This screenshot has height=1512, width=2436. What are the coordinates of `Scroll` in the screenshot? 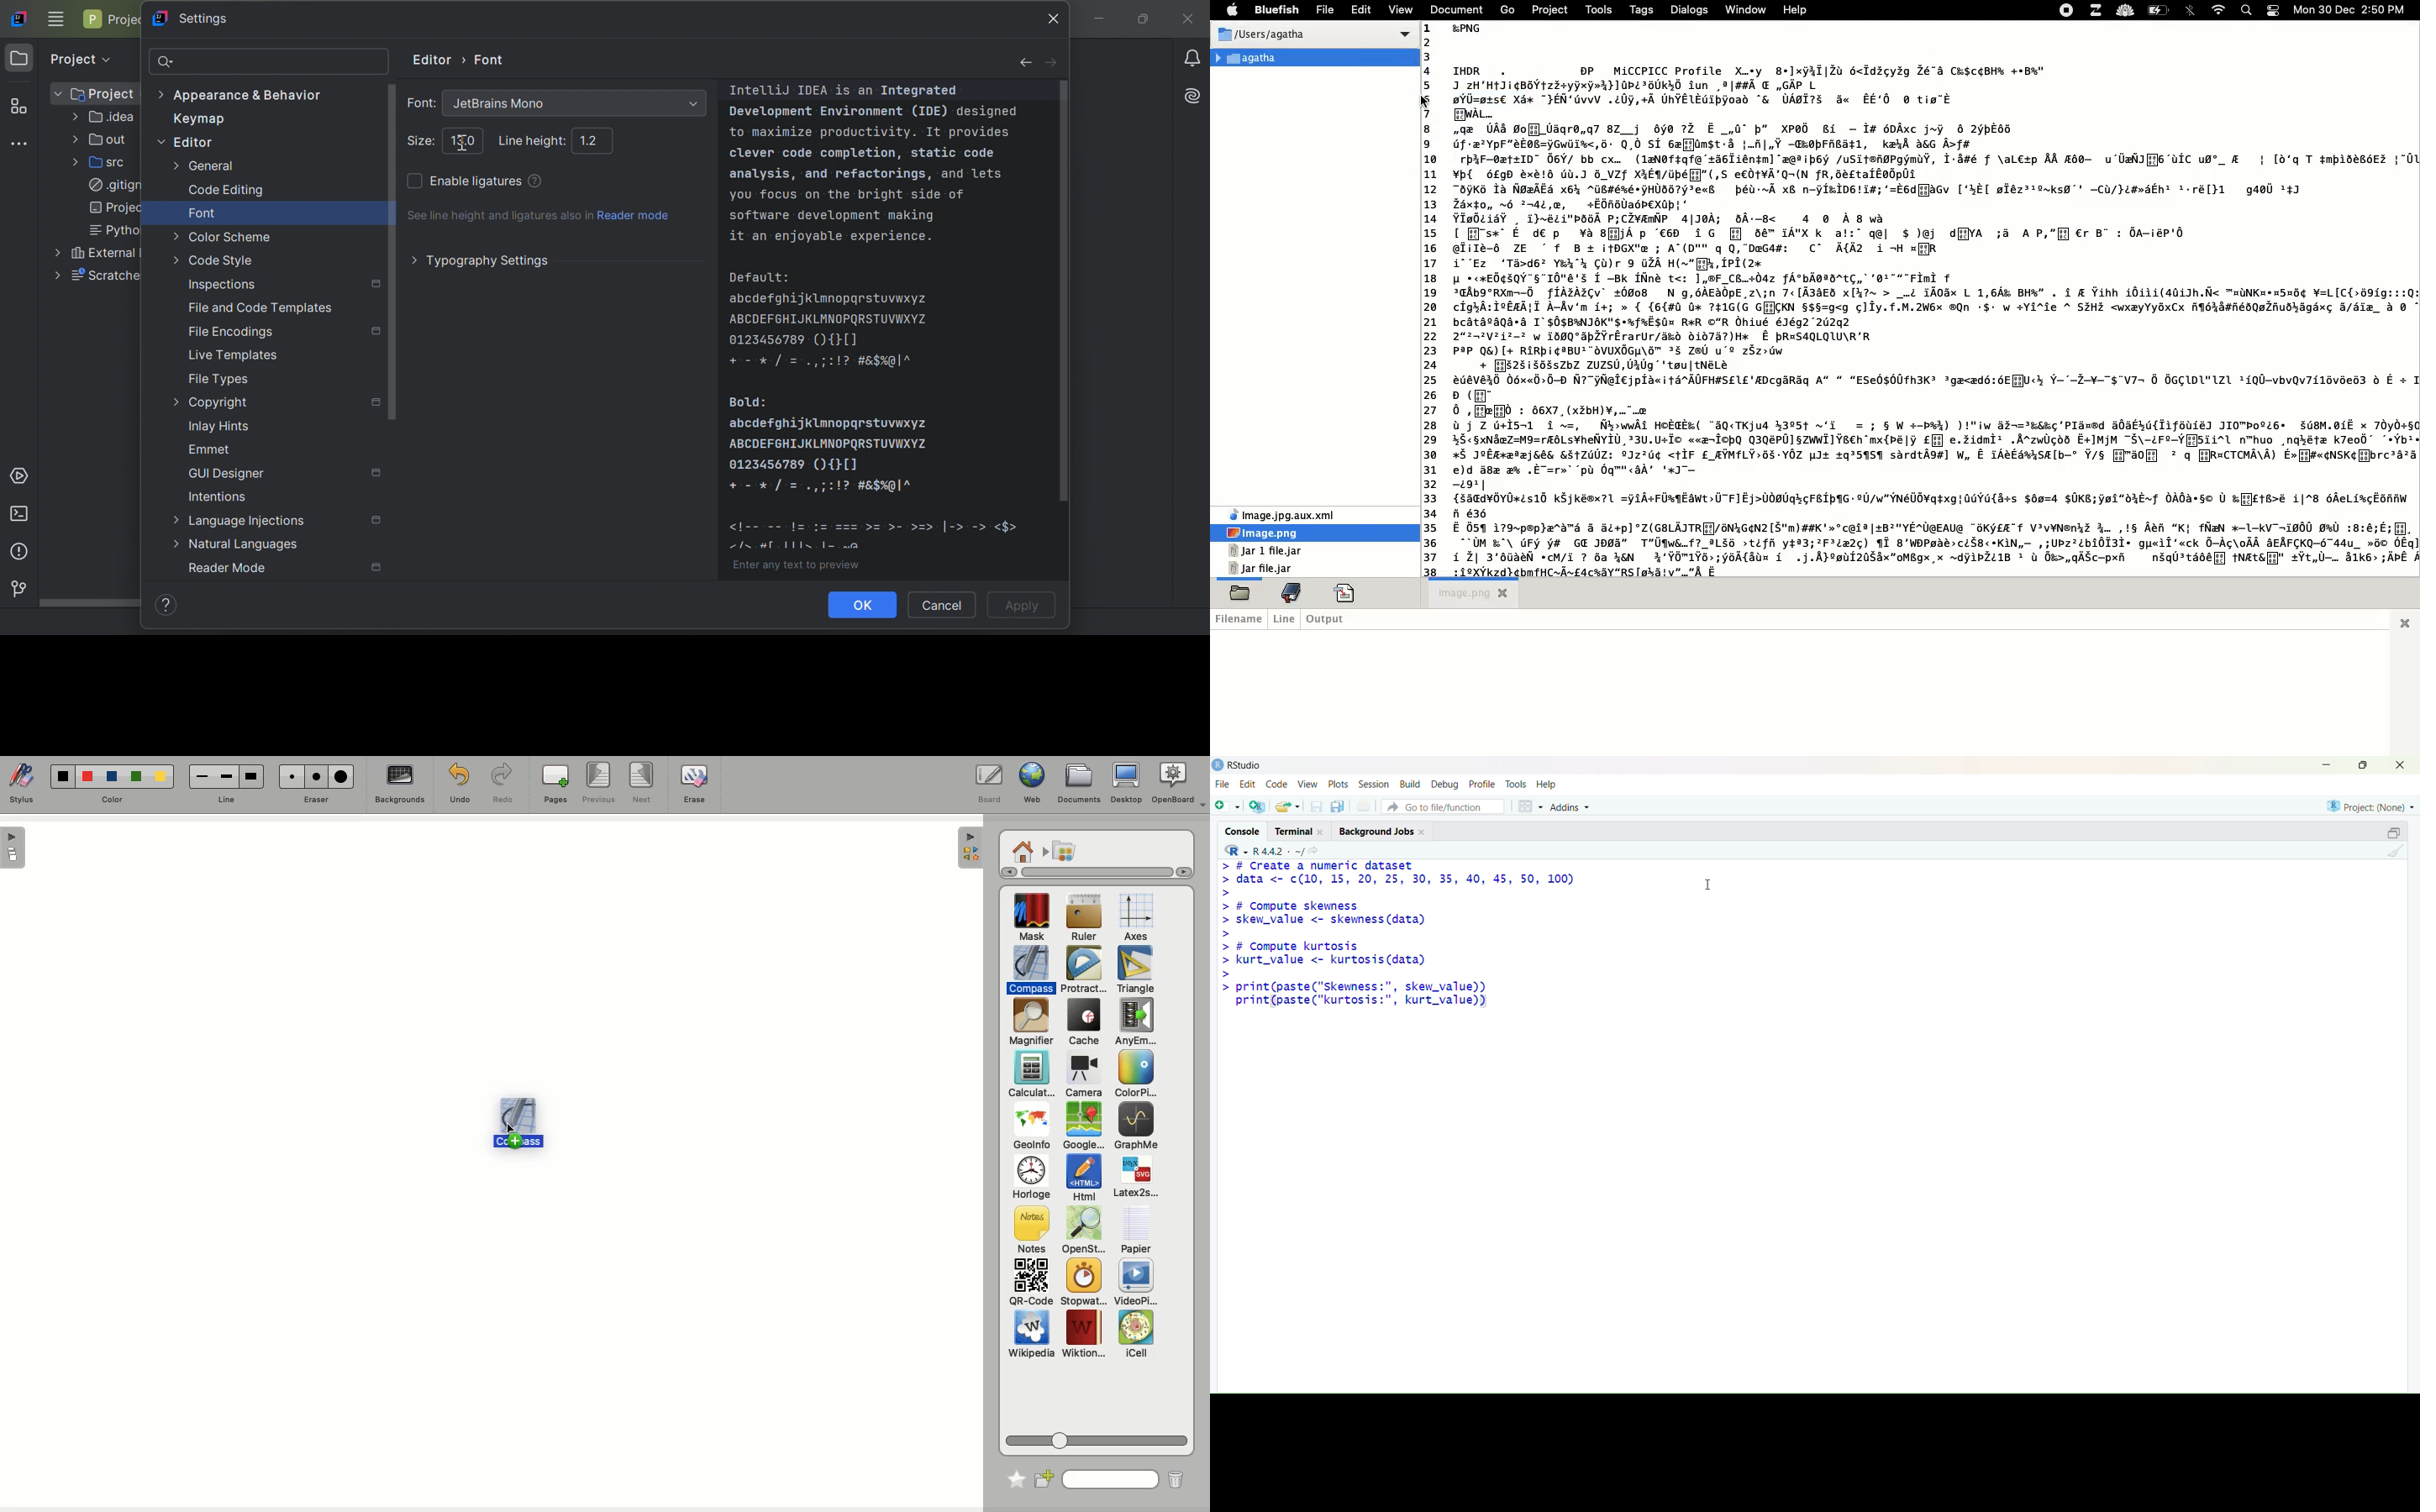 It's located at (1099, 1437).